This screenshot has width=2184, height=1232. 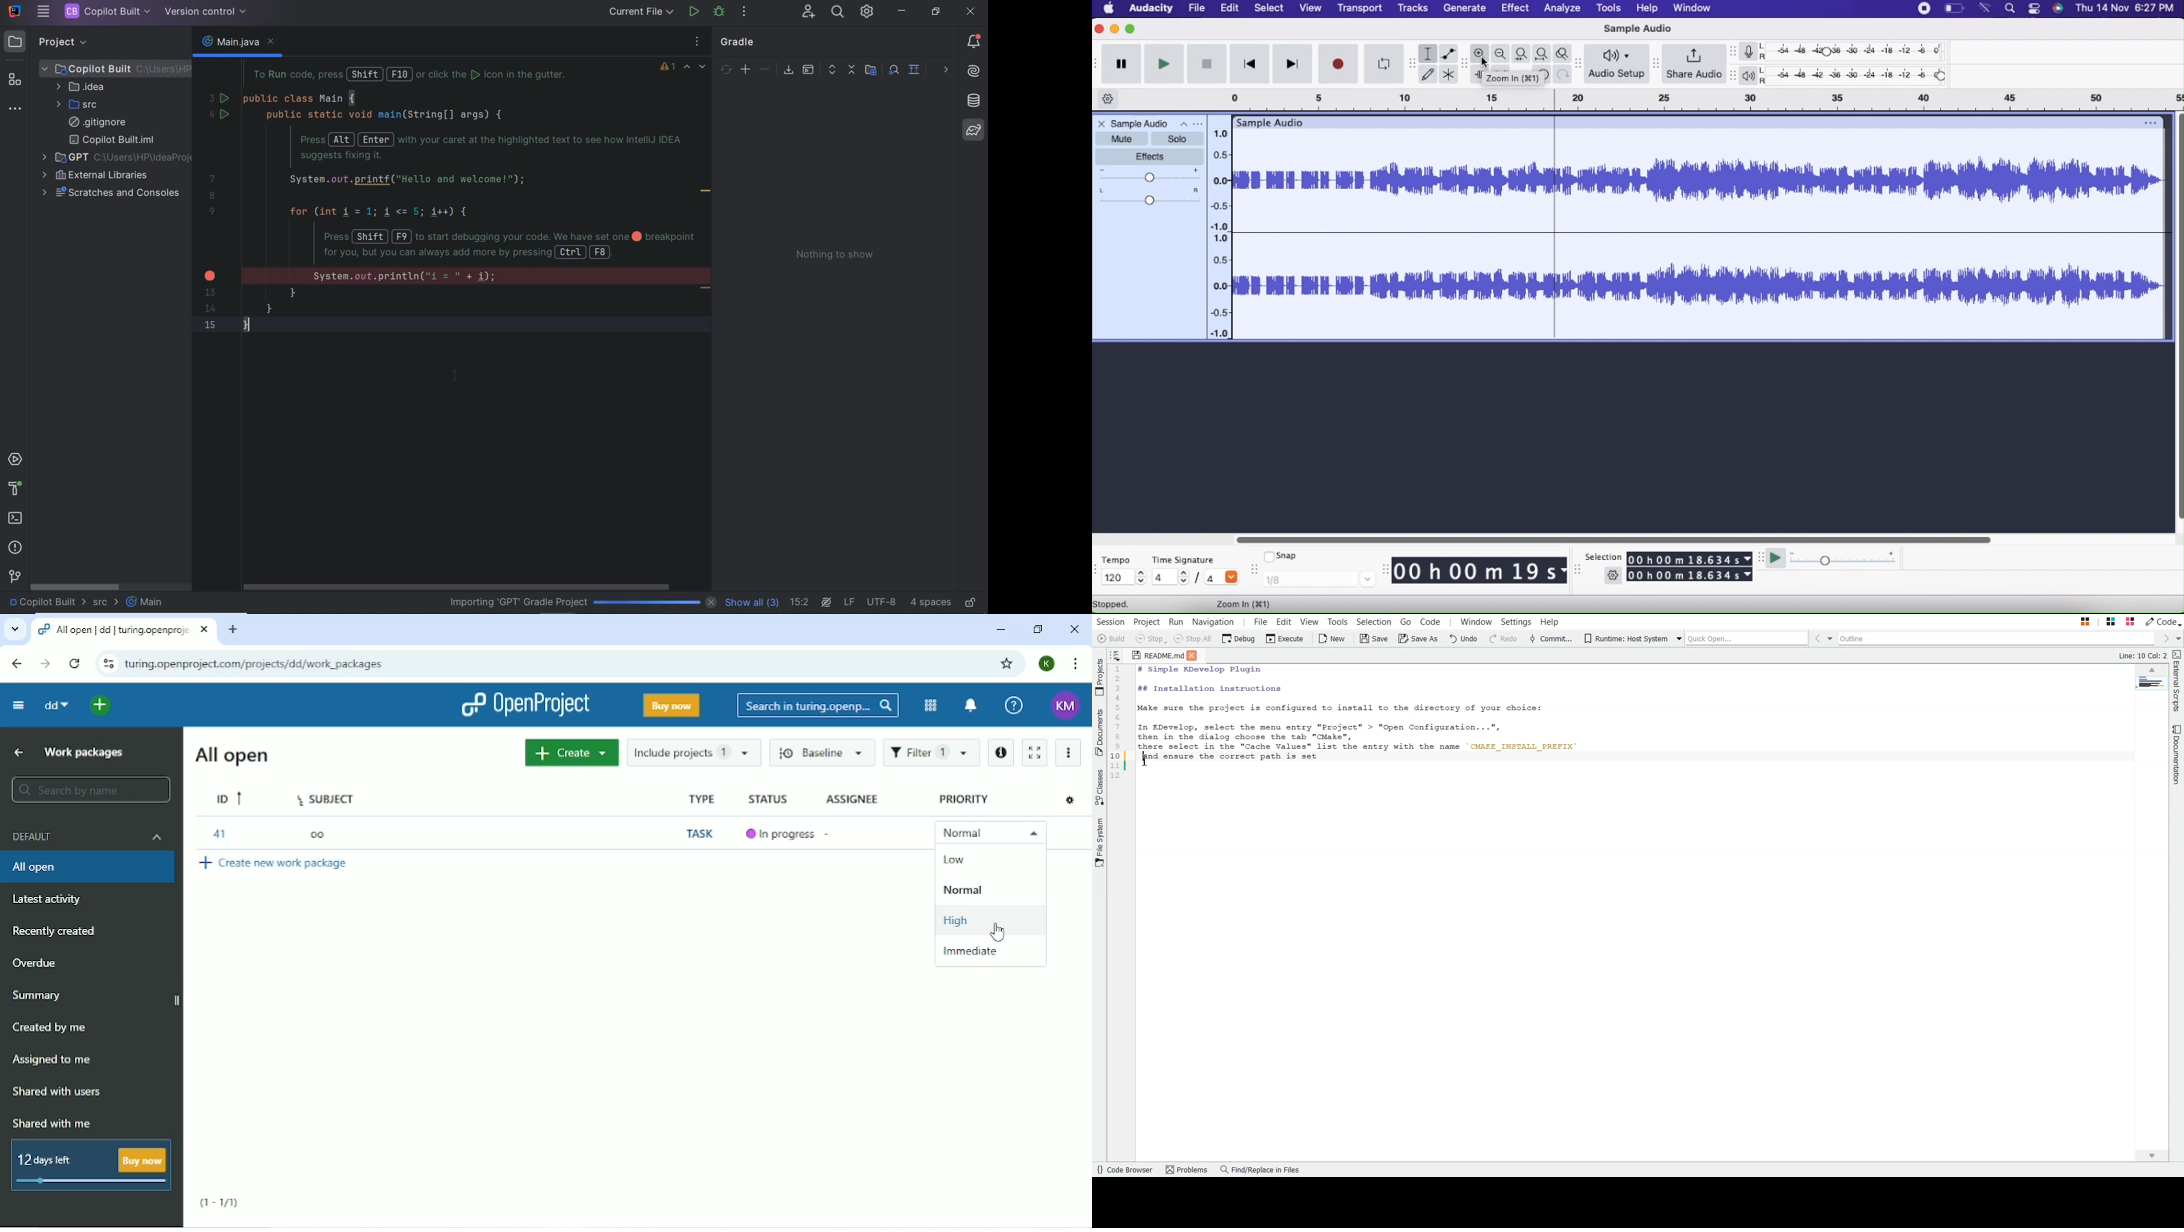 I want to click on Pause, so click(x=1123, y=65).